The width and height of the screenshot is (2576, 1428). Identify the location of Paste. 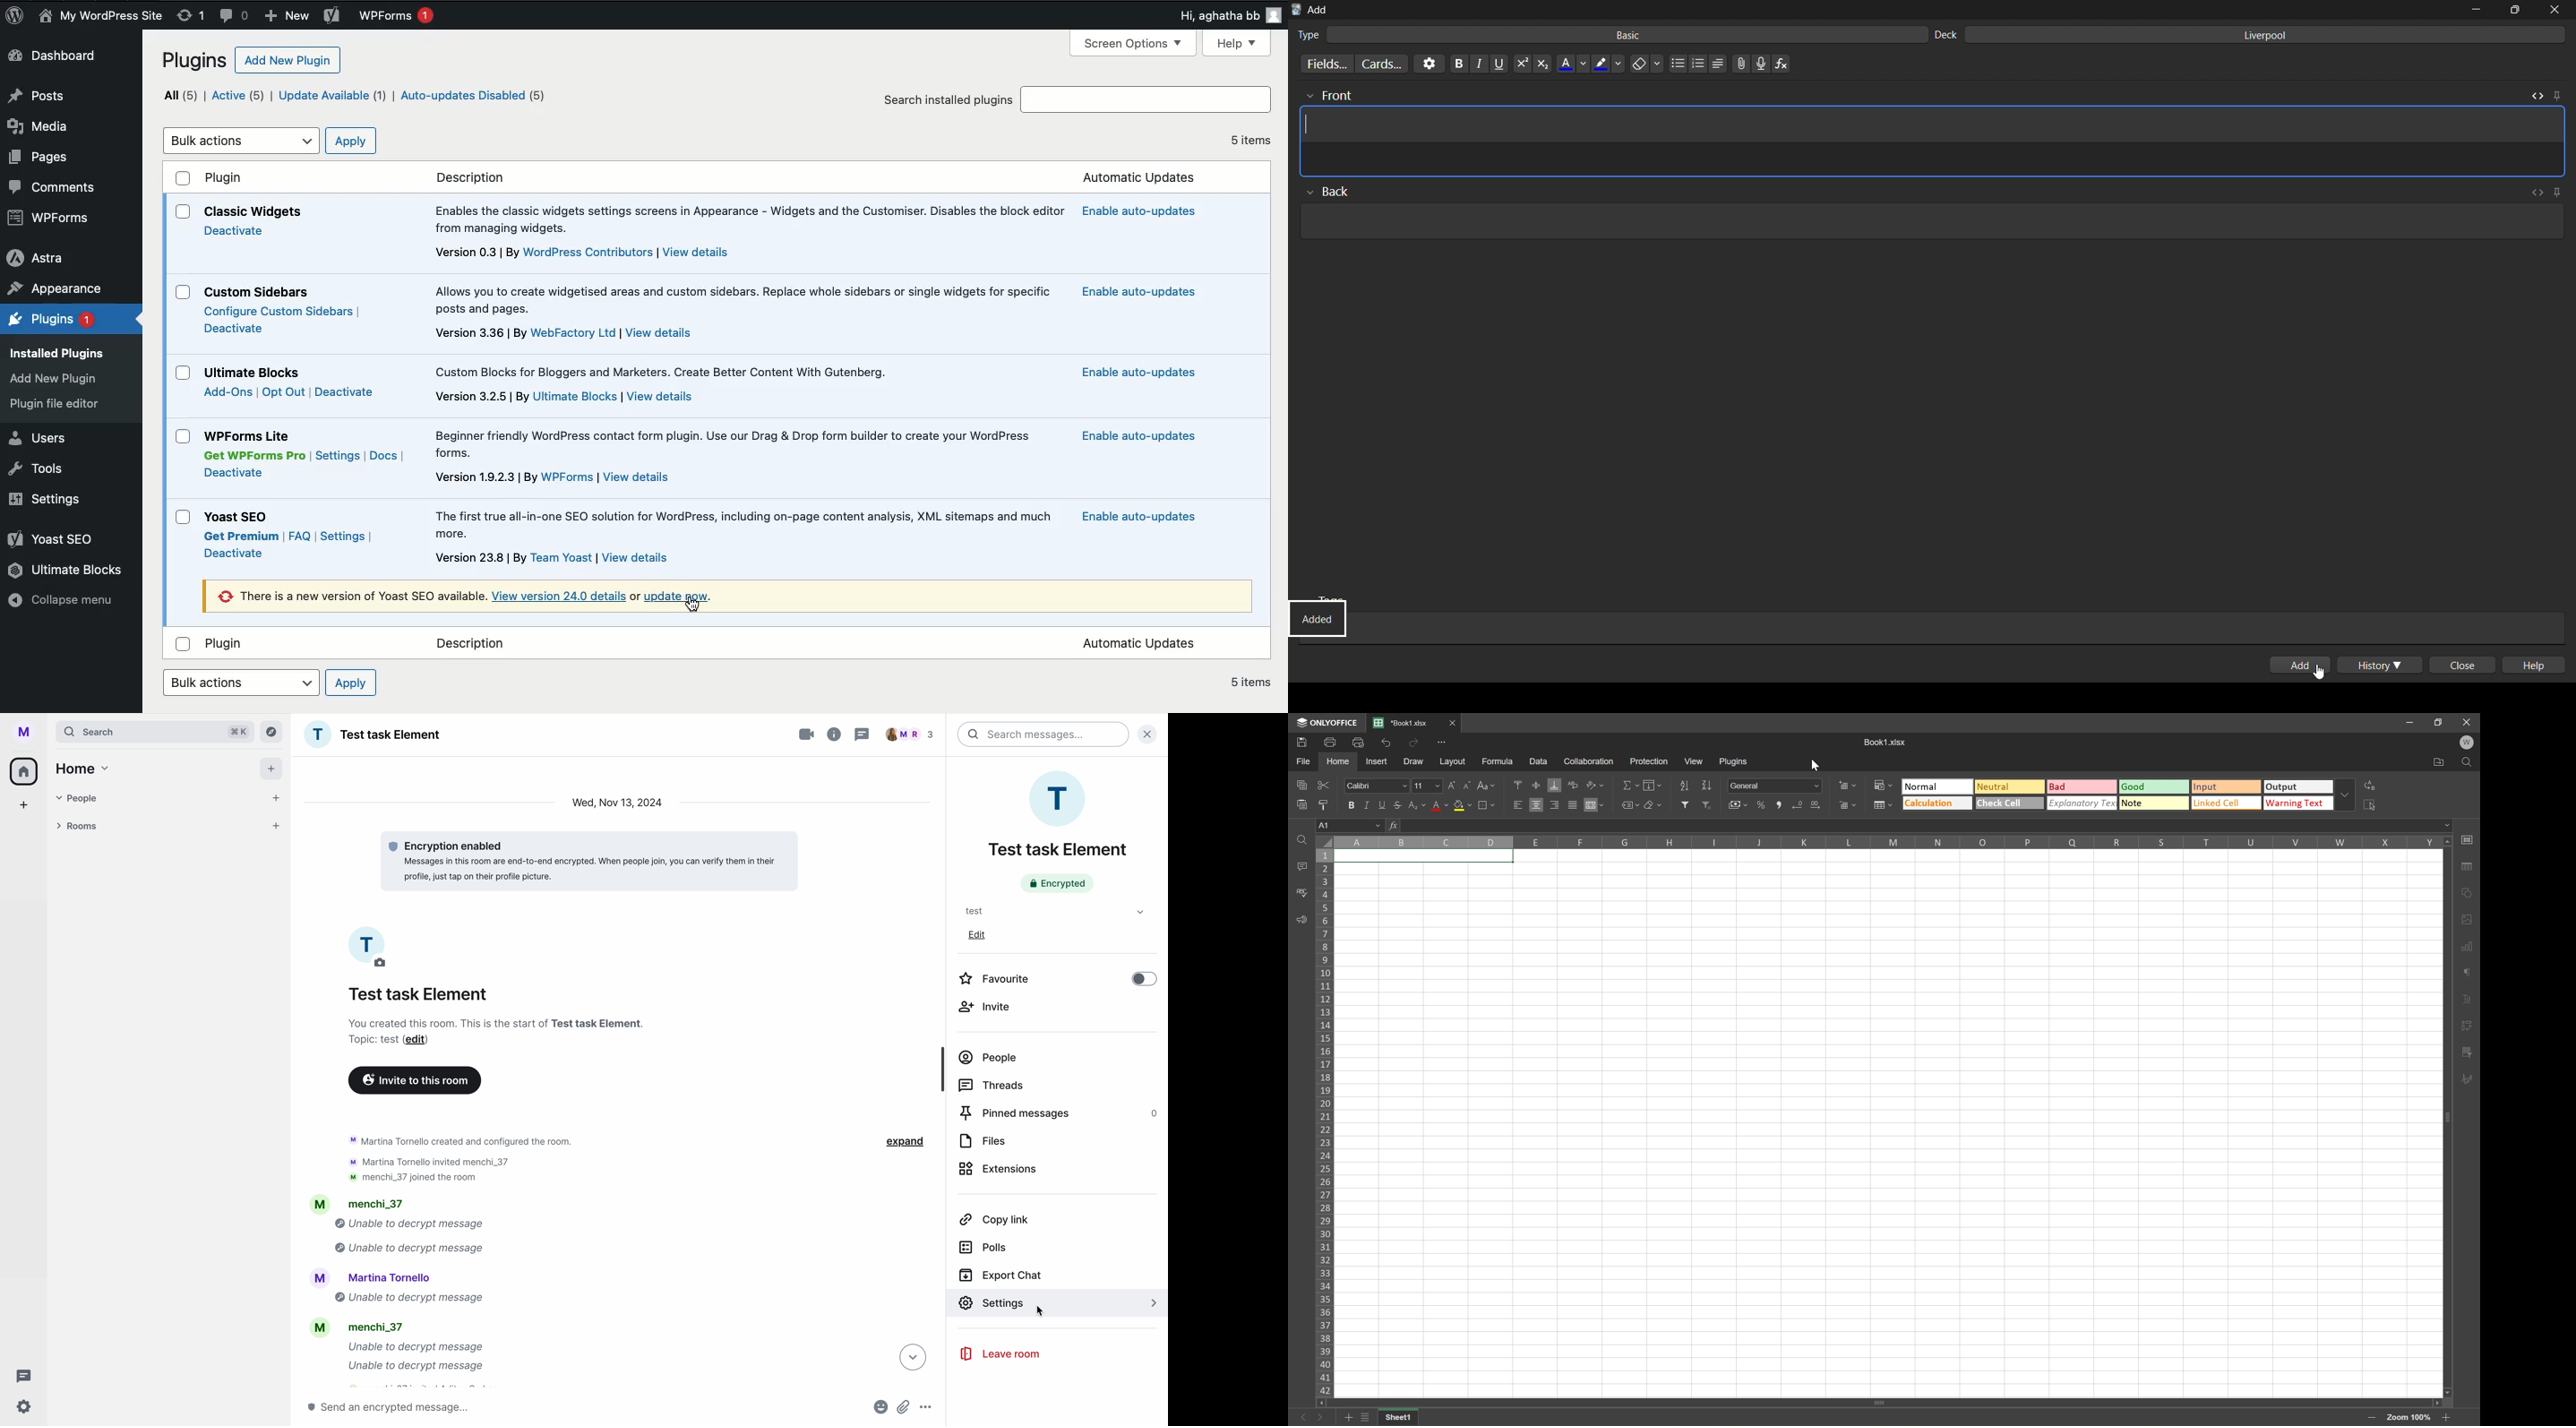
(1299, 804).